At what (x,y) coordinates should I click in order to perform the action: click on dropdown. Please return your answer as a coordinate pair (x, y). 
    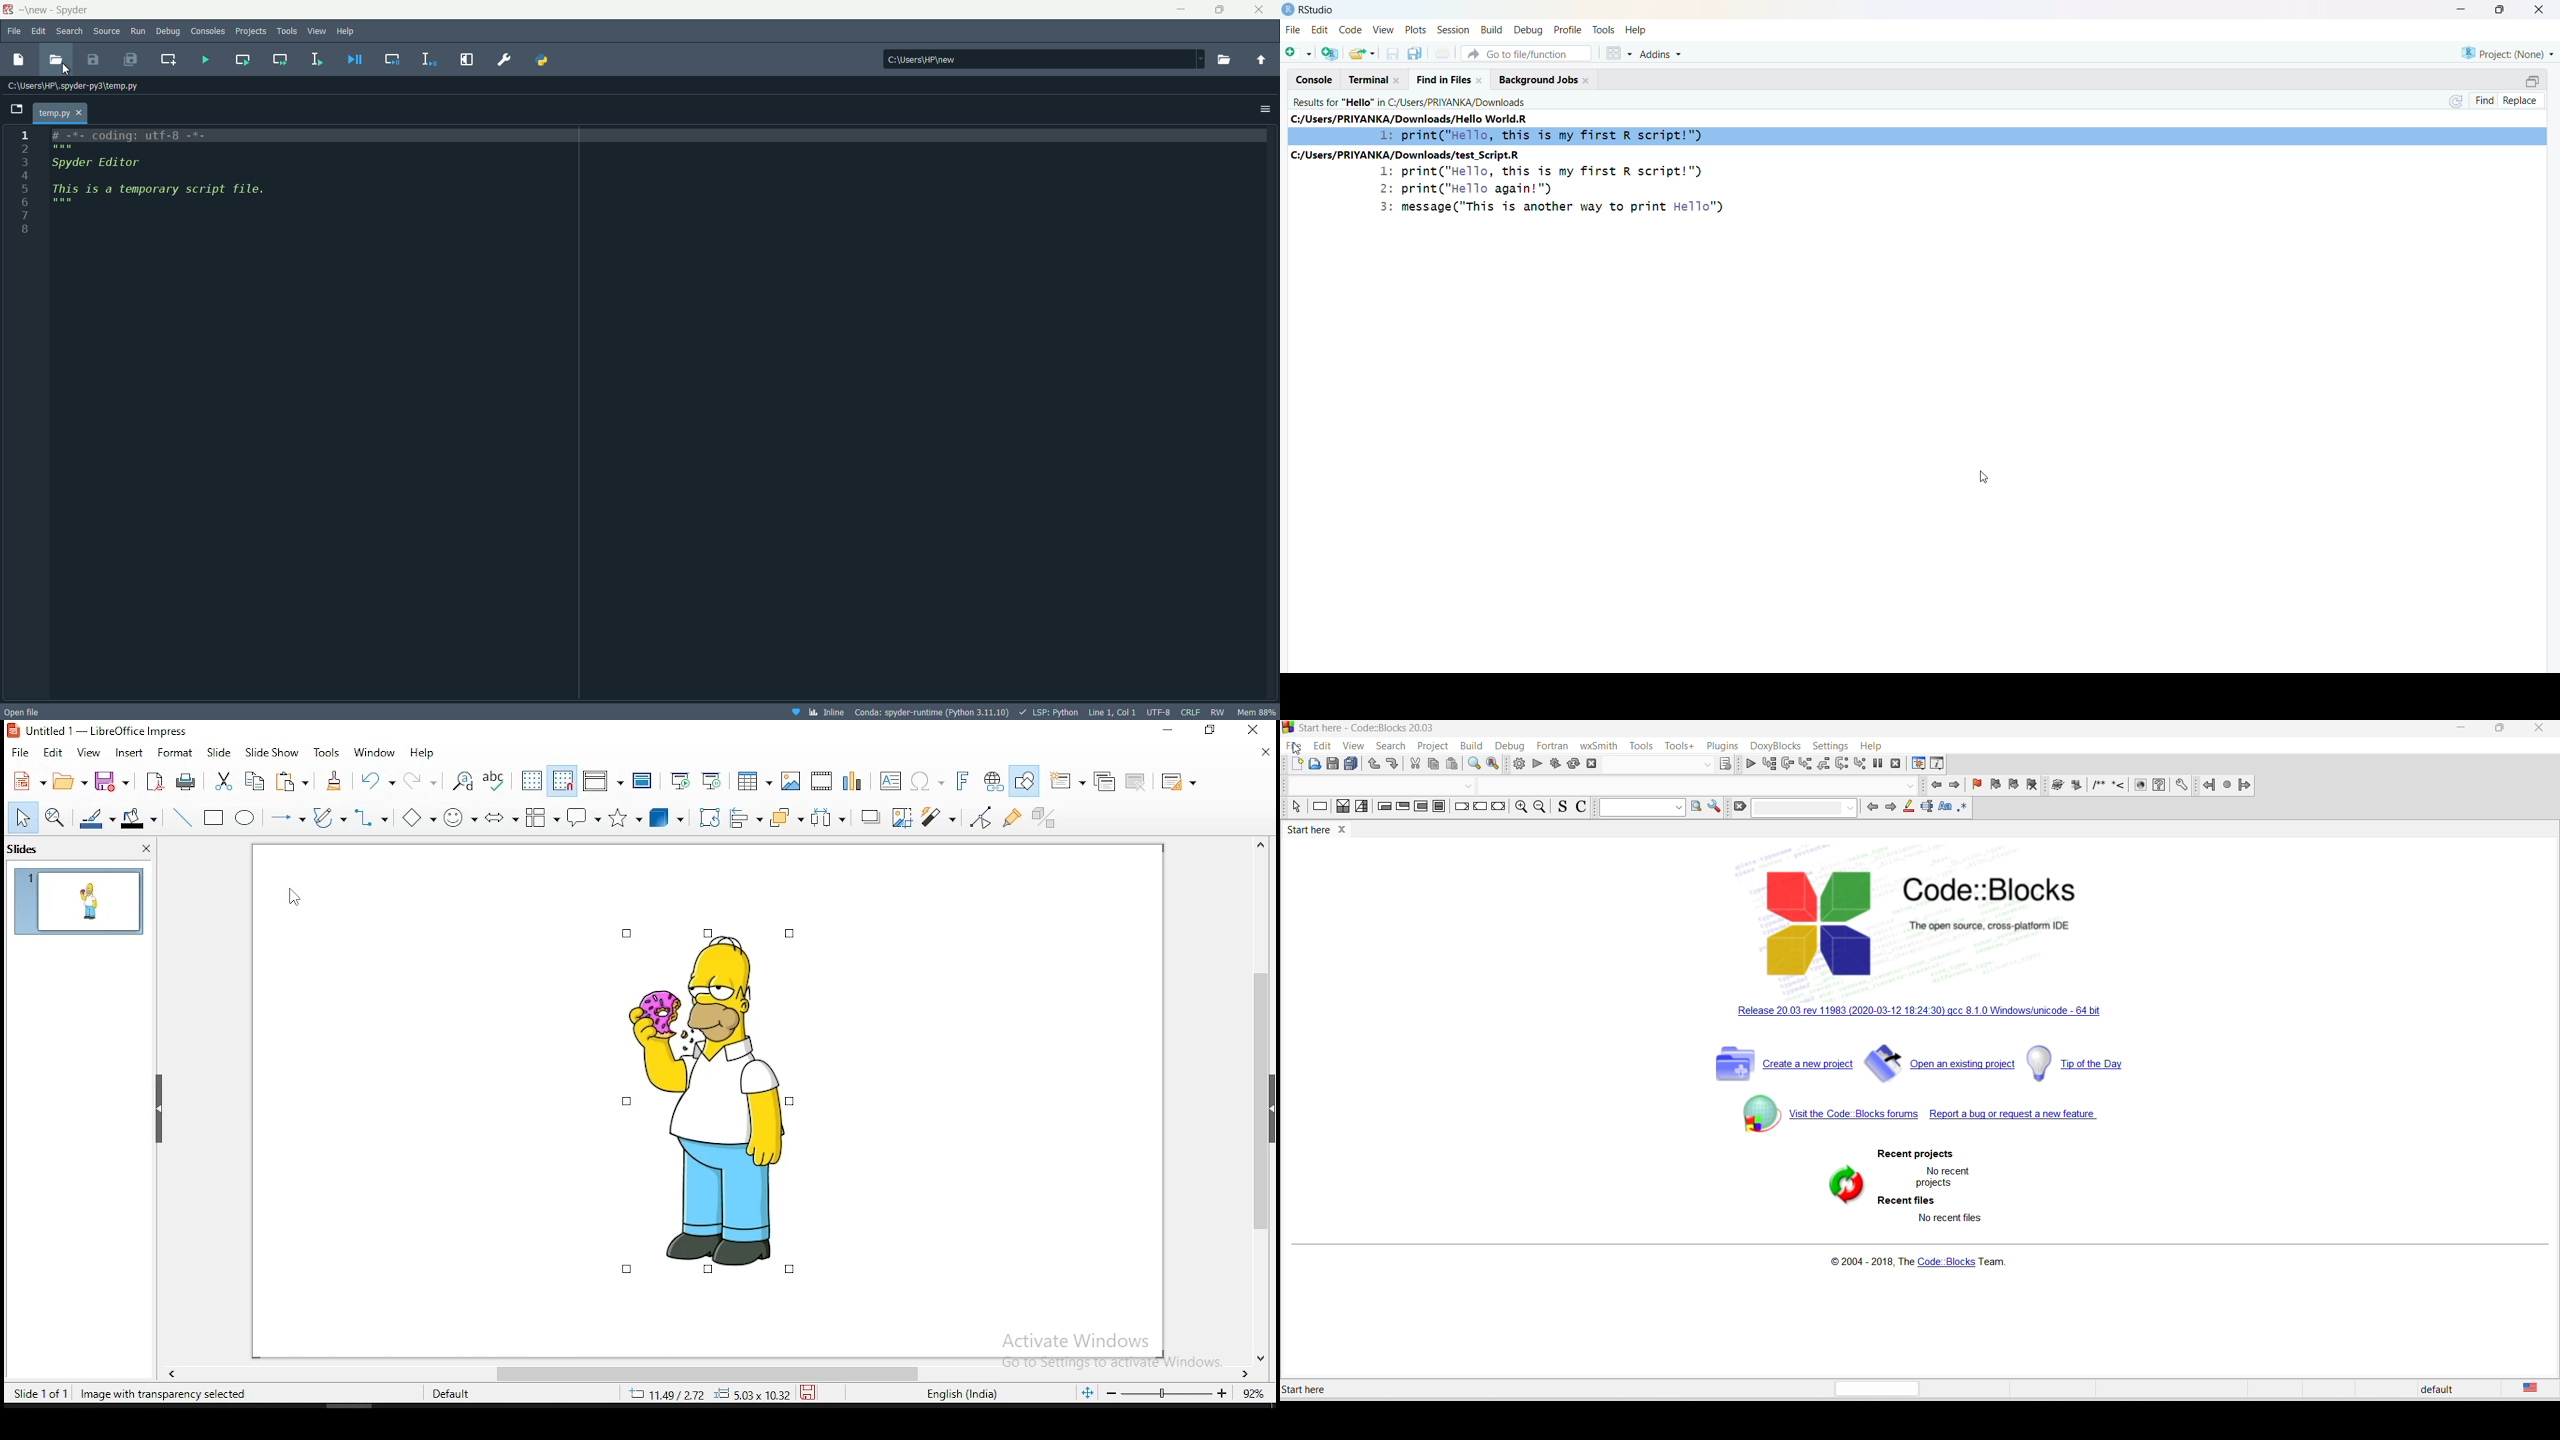
    Looking at the image, I should click on (1642, 808).